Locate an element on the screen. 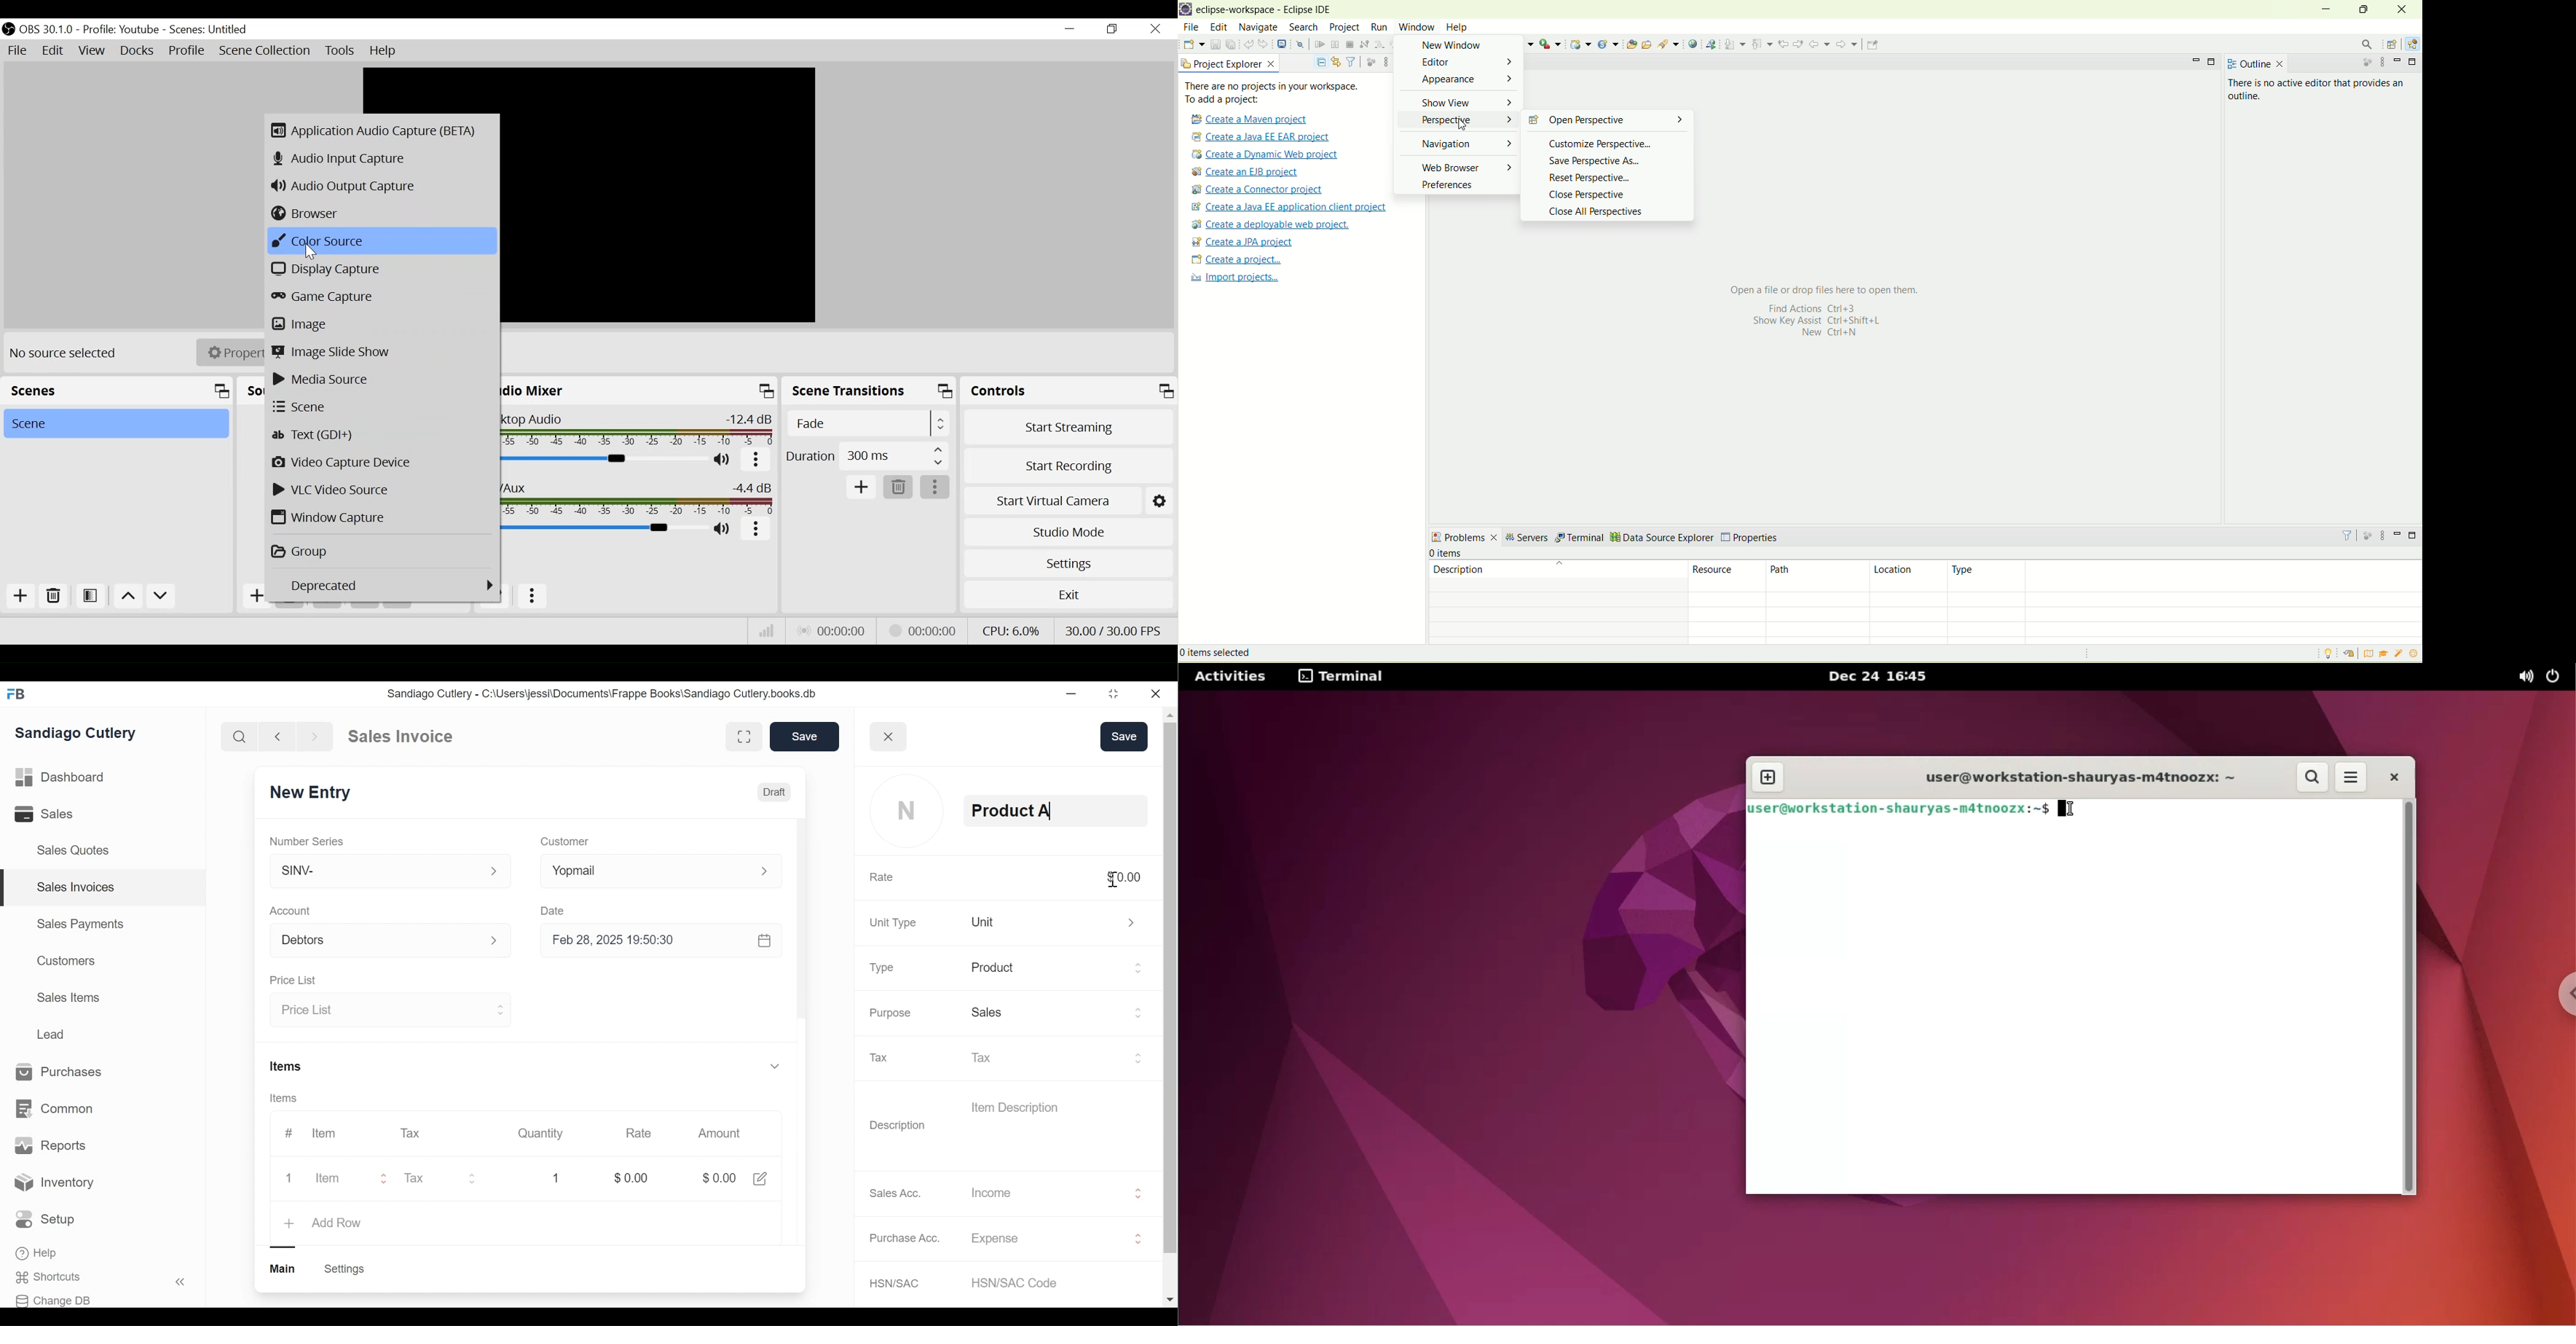 The image size is (2576, 1344). Price List is located at coordinates (392, 1010).